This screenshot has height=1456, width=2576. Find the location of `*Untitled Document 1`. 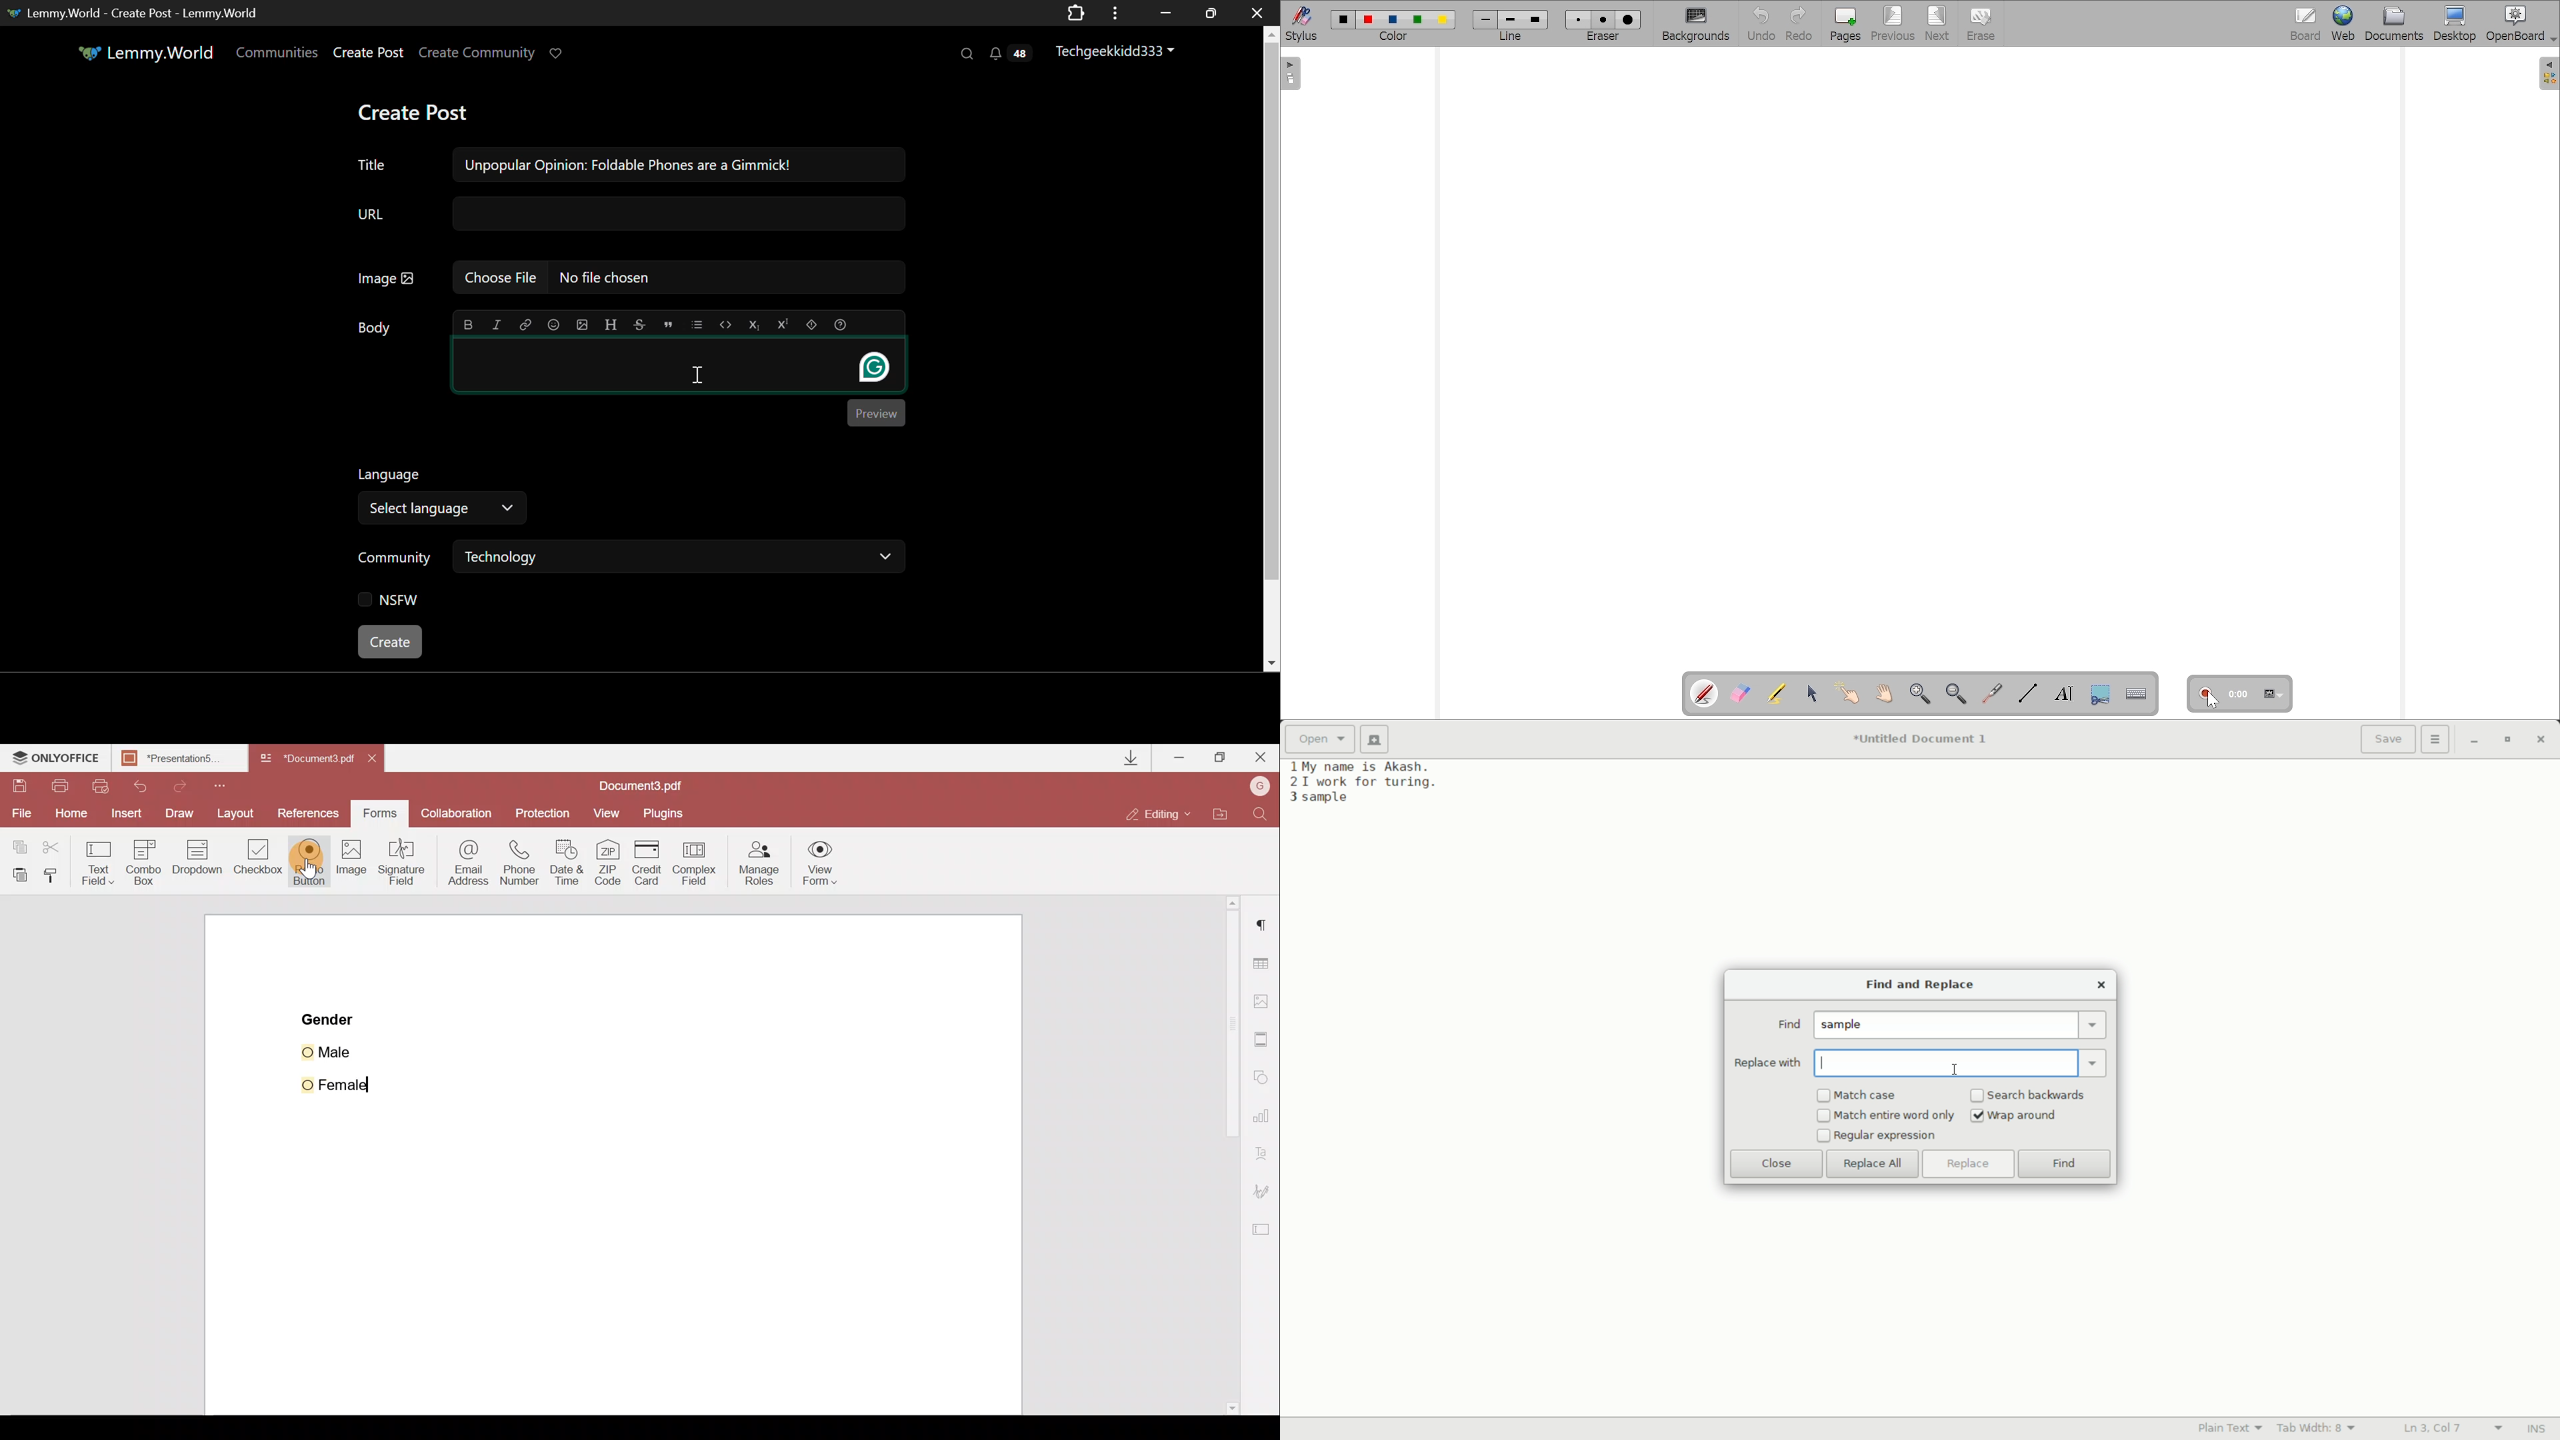

*Untitled Document 1 is located at coordinates (1920, 741).